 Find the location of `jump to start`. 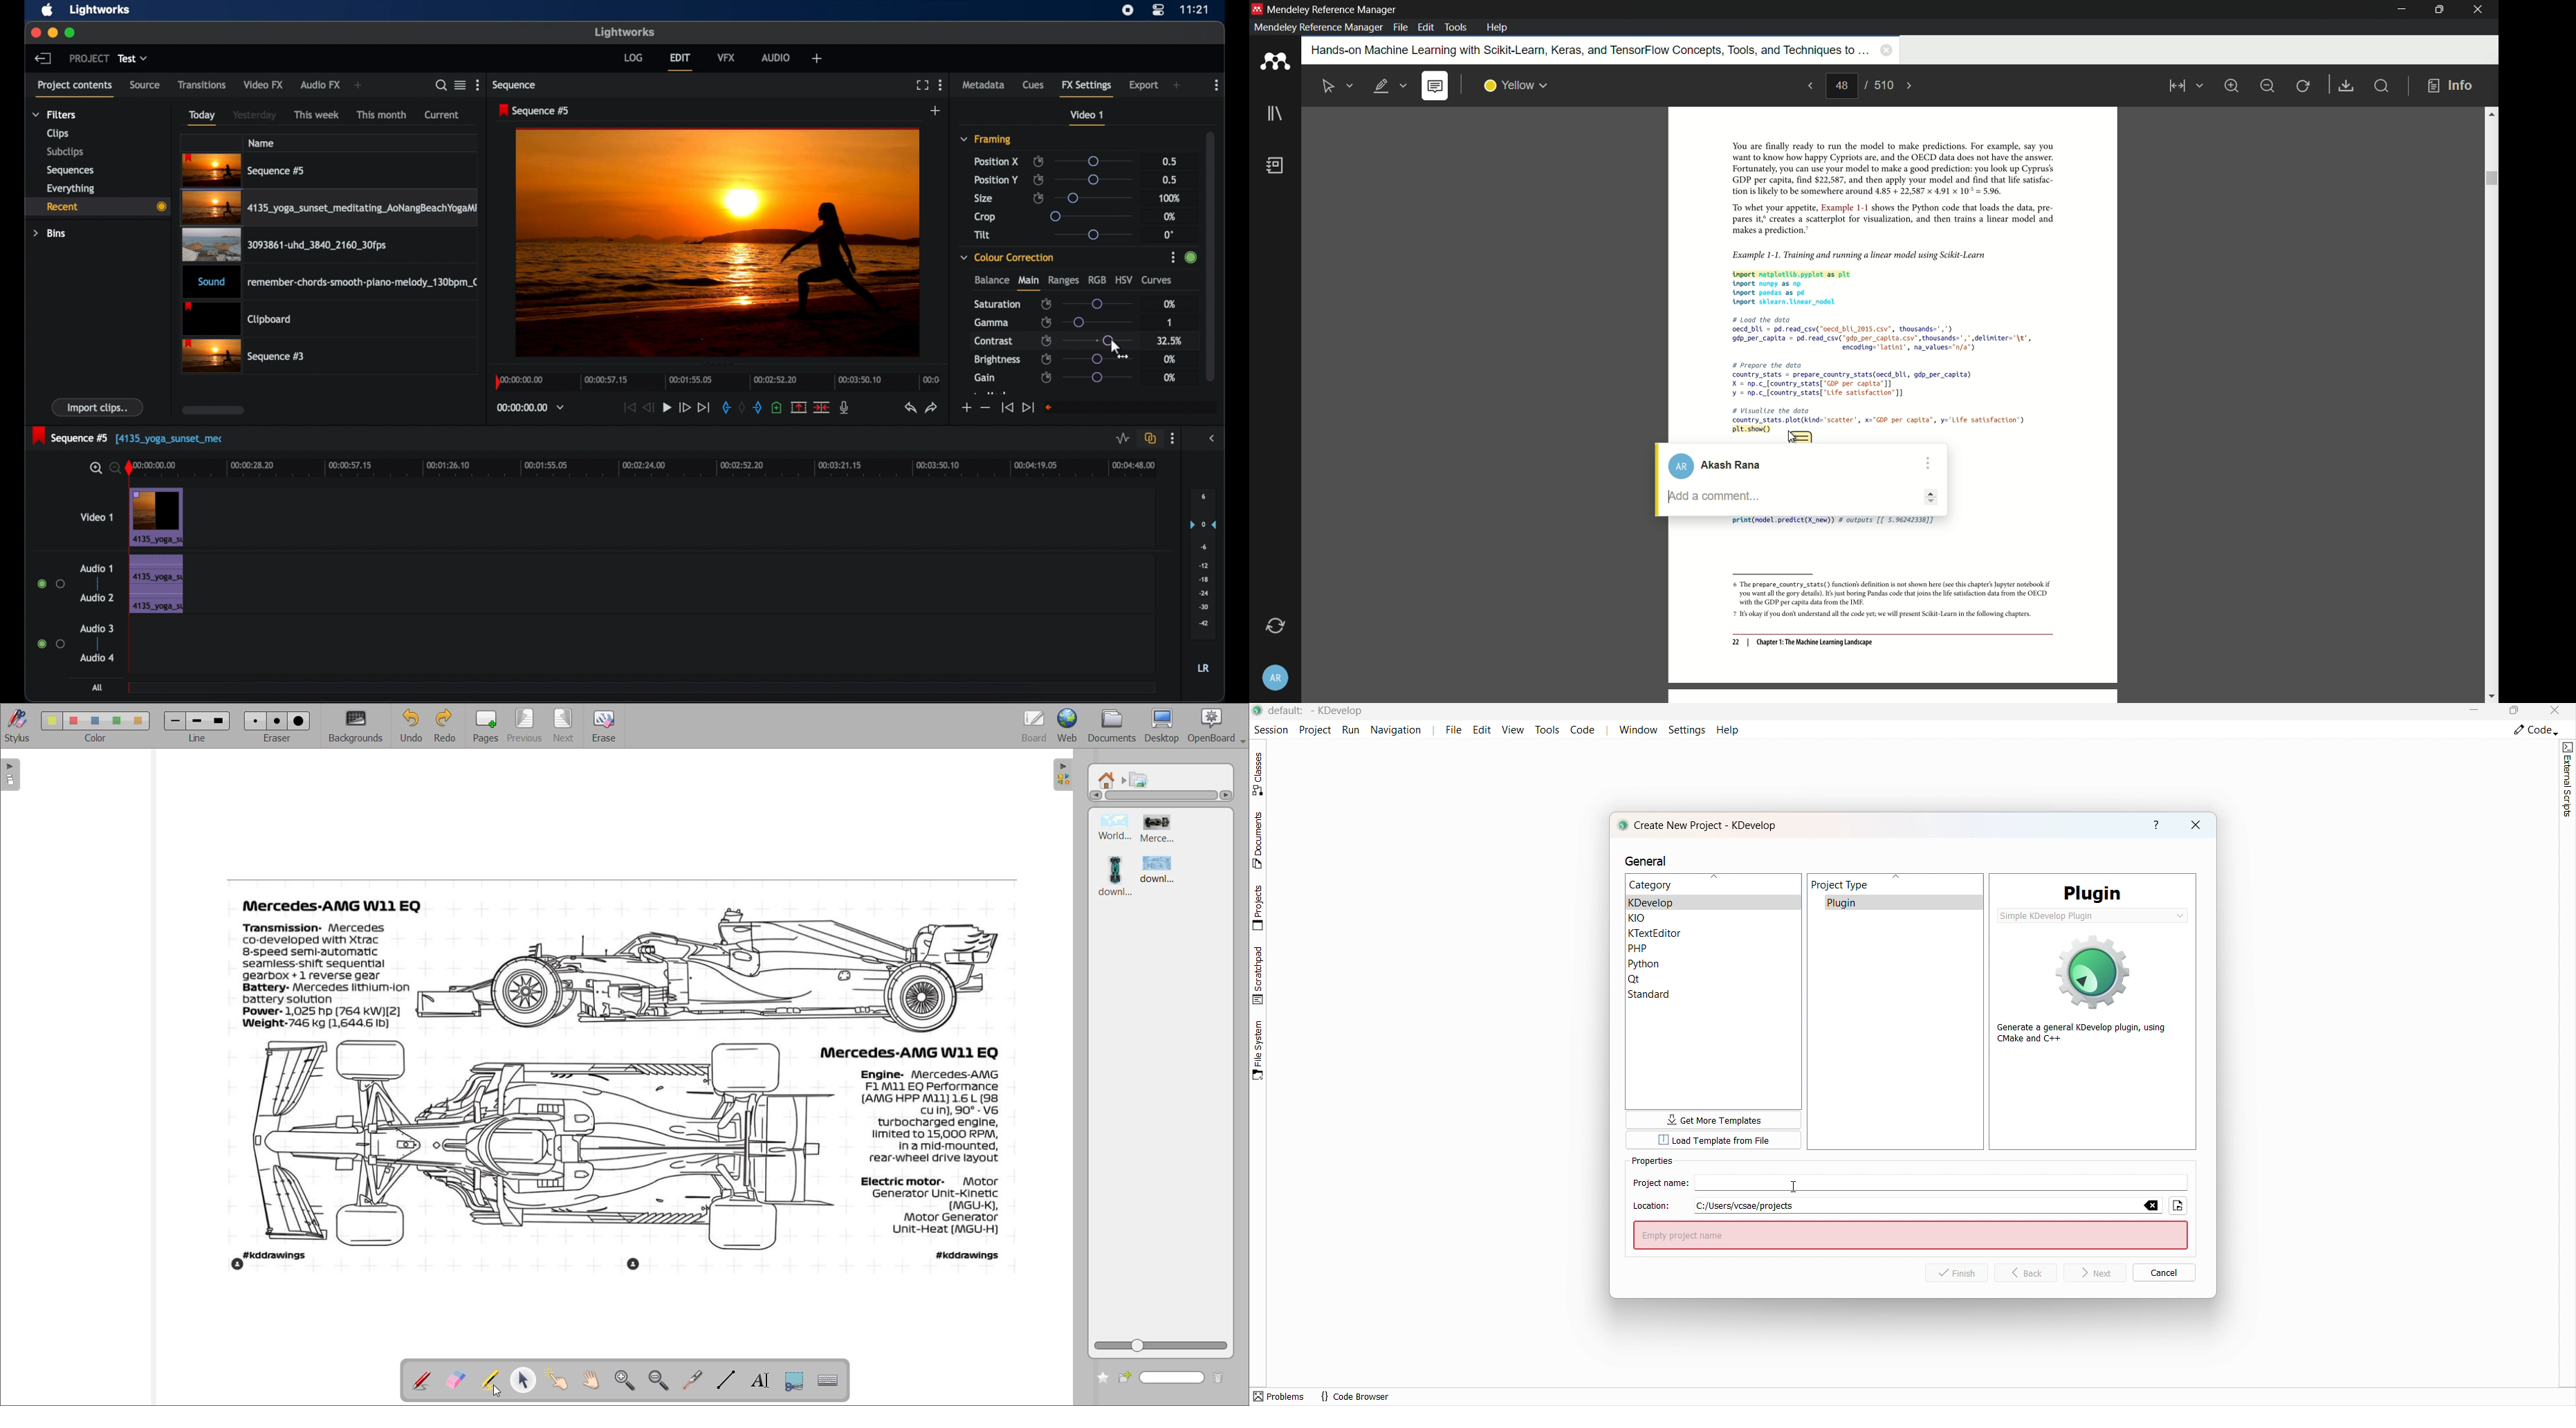

jump to start is located at coordinates (628, 407).